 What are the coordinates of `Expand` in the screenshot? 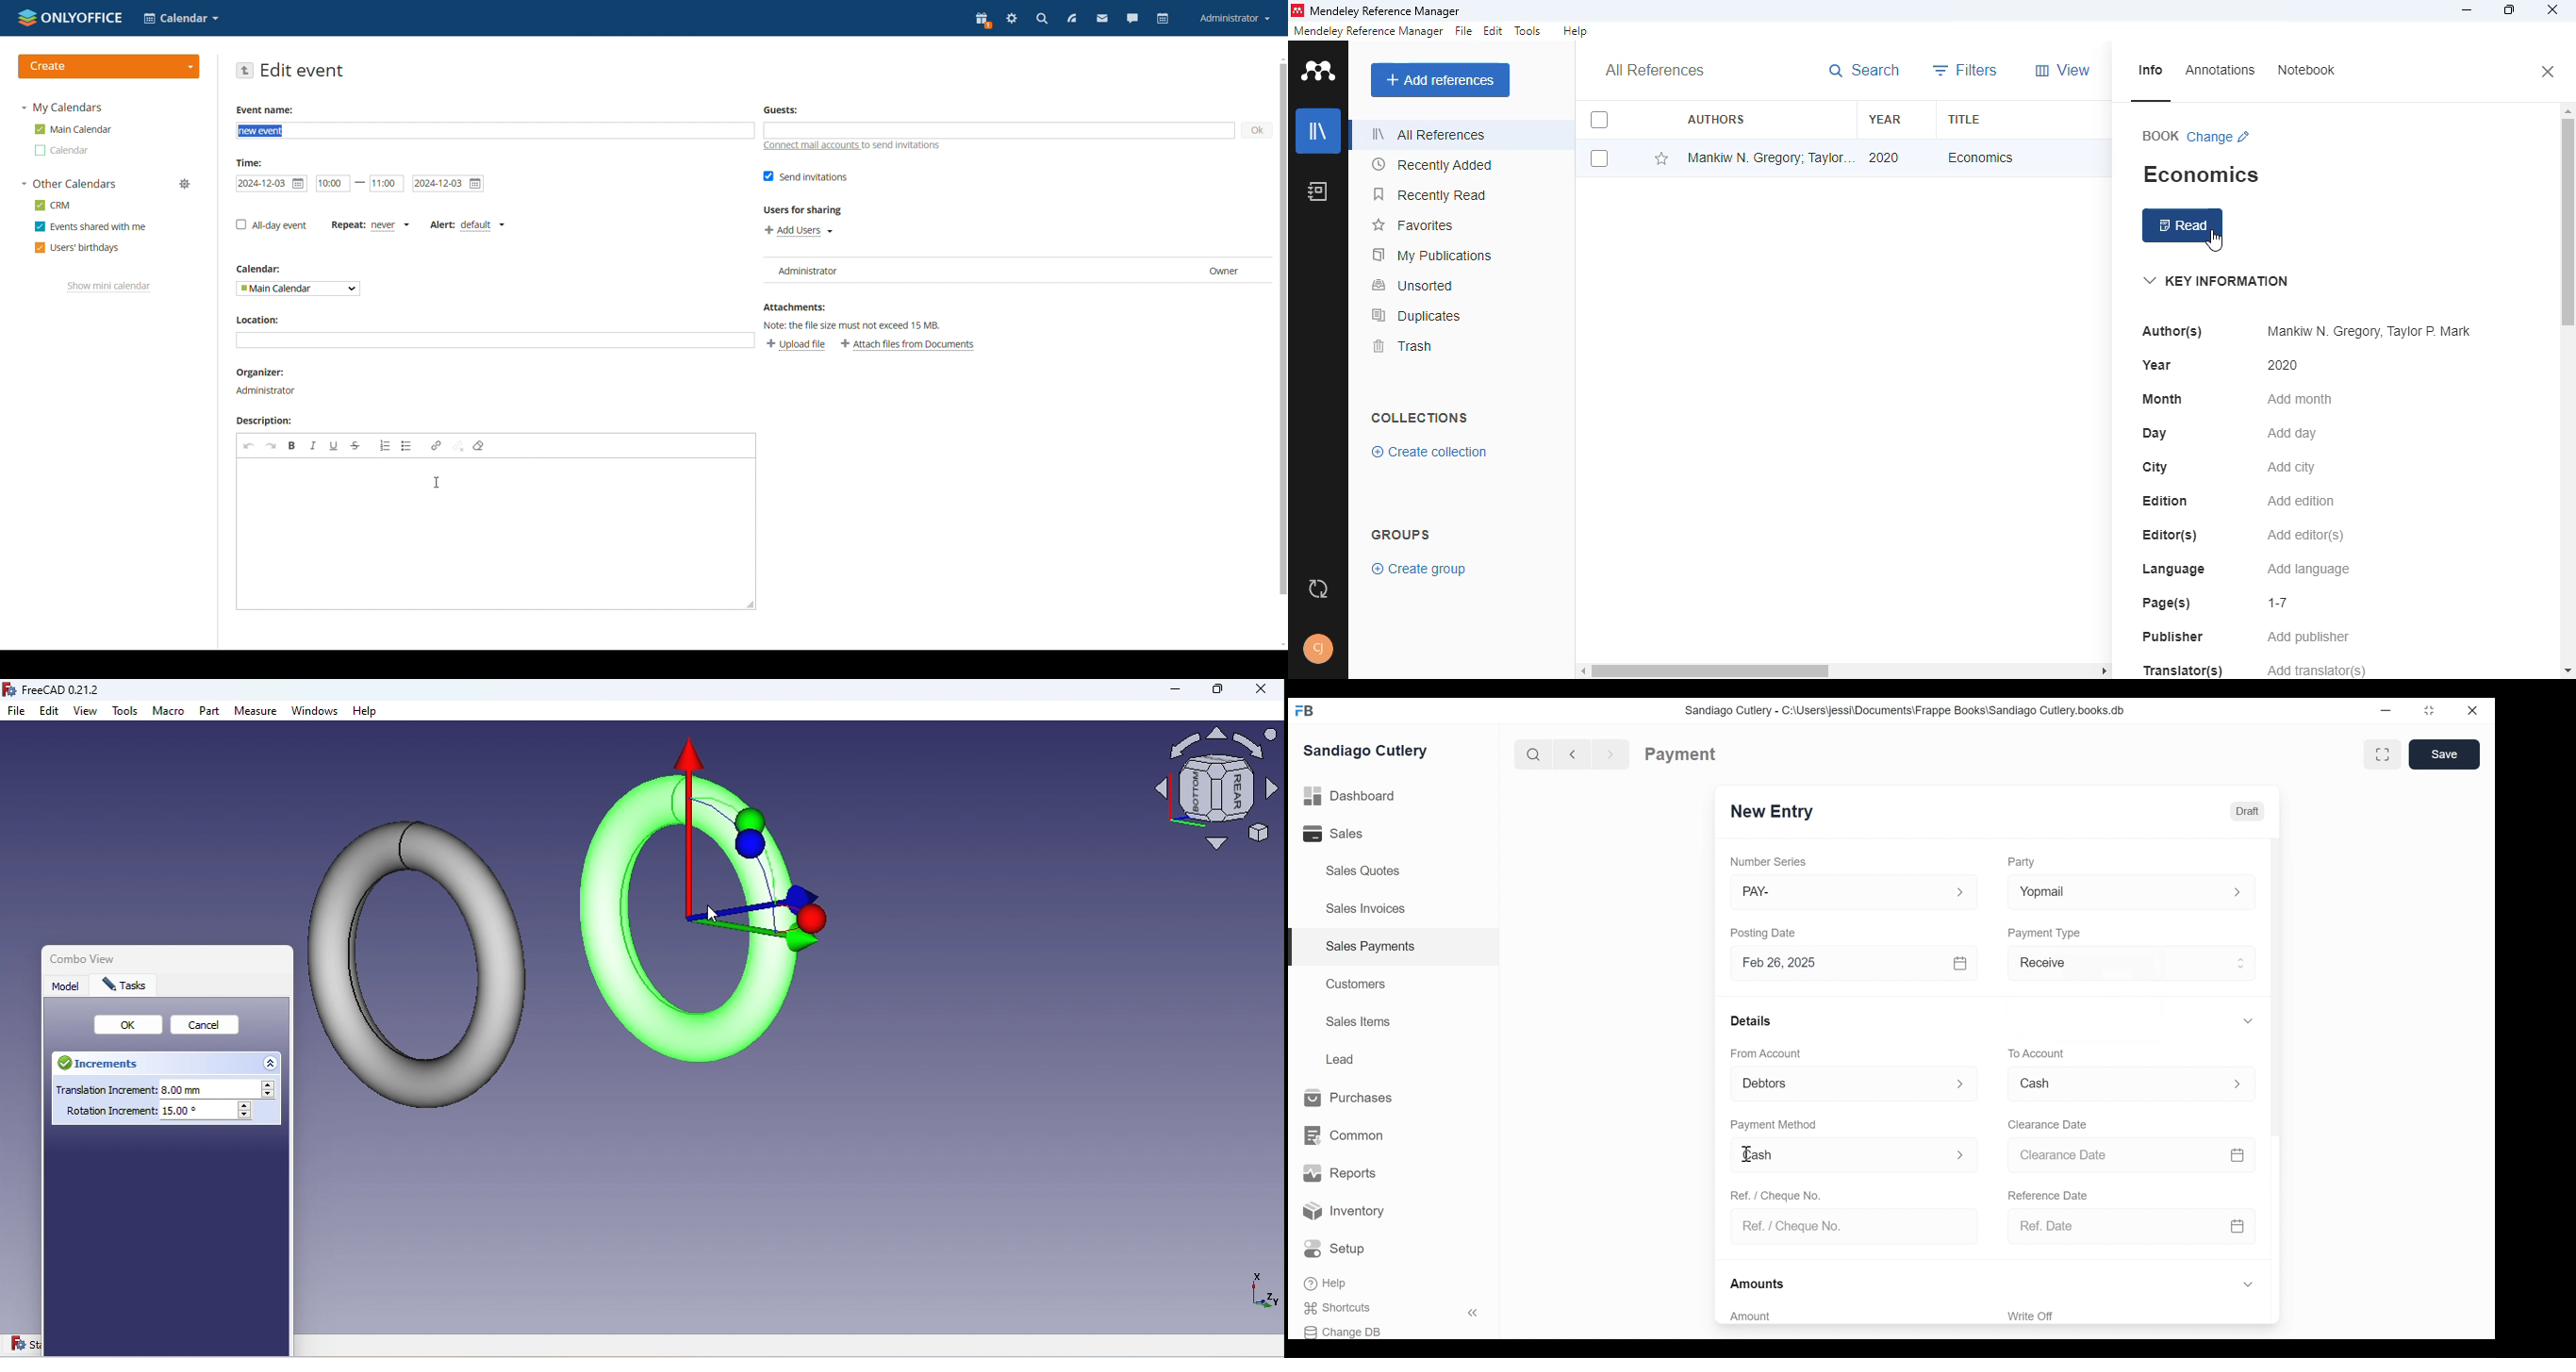 It's located at (2242, 961).